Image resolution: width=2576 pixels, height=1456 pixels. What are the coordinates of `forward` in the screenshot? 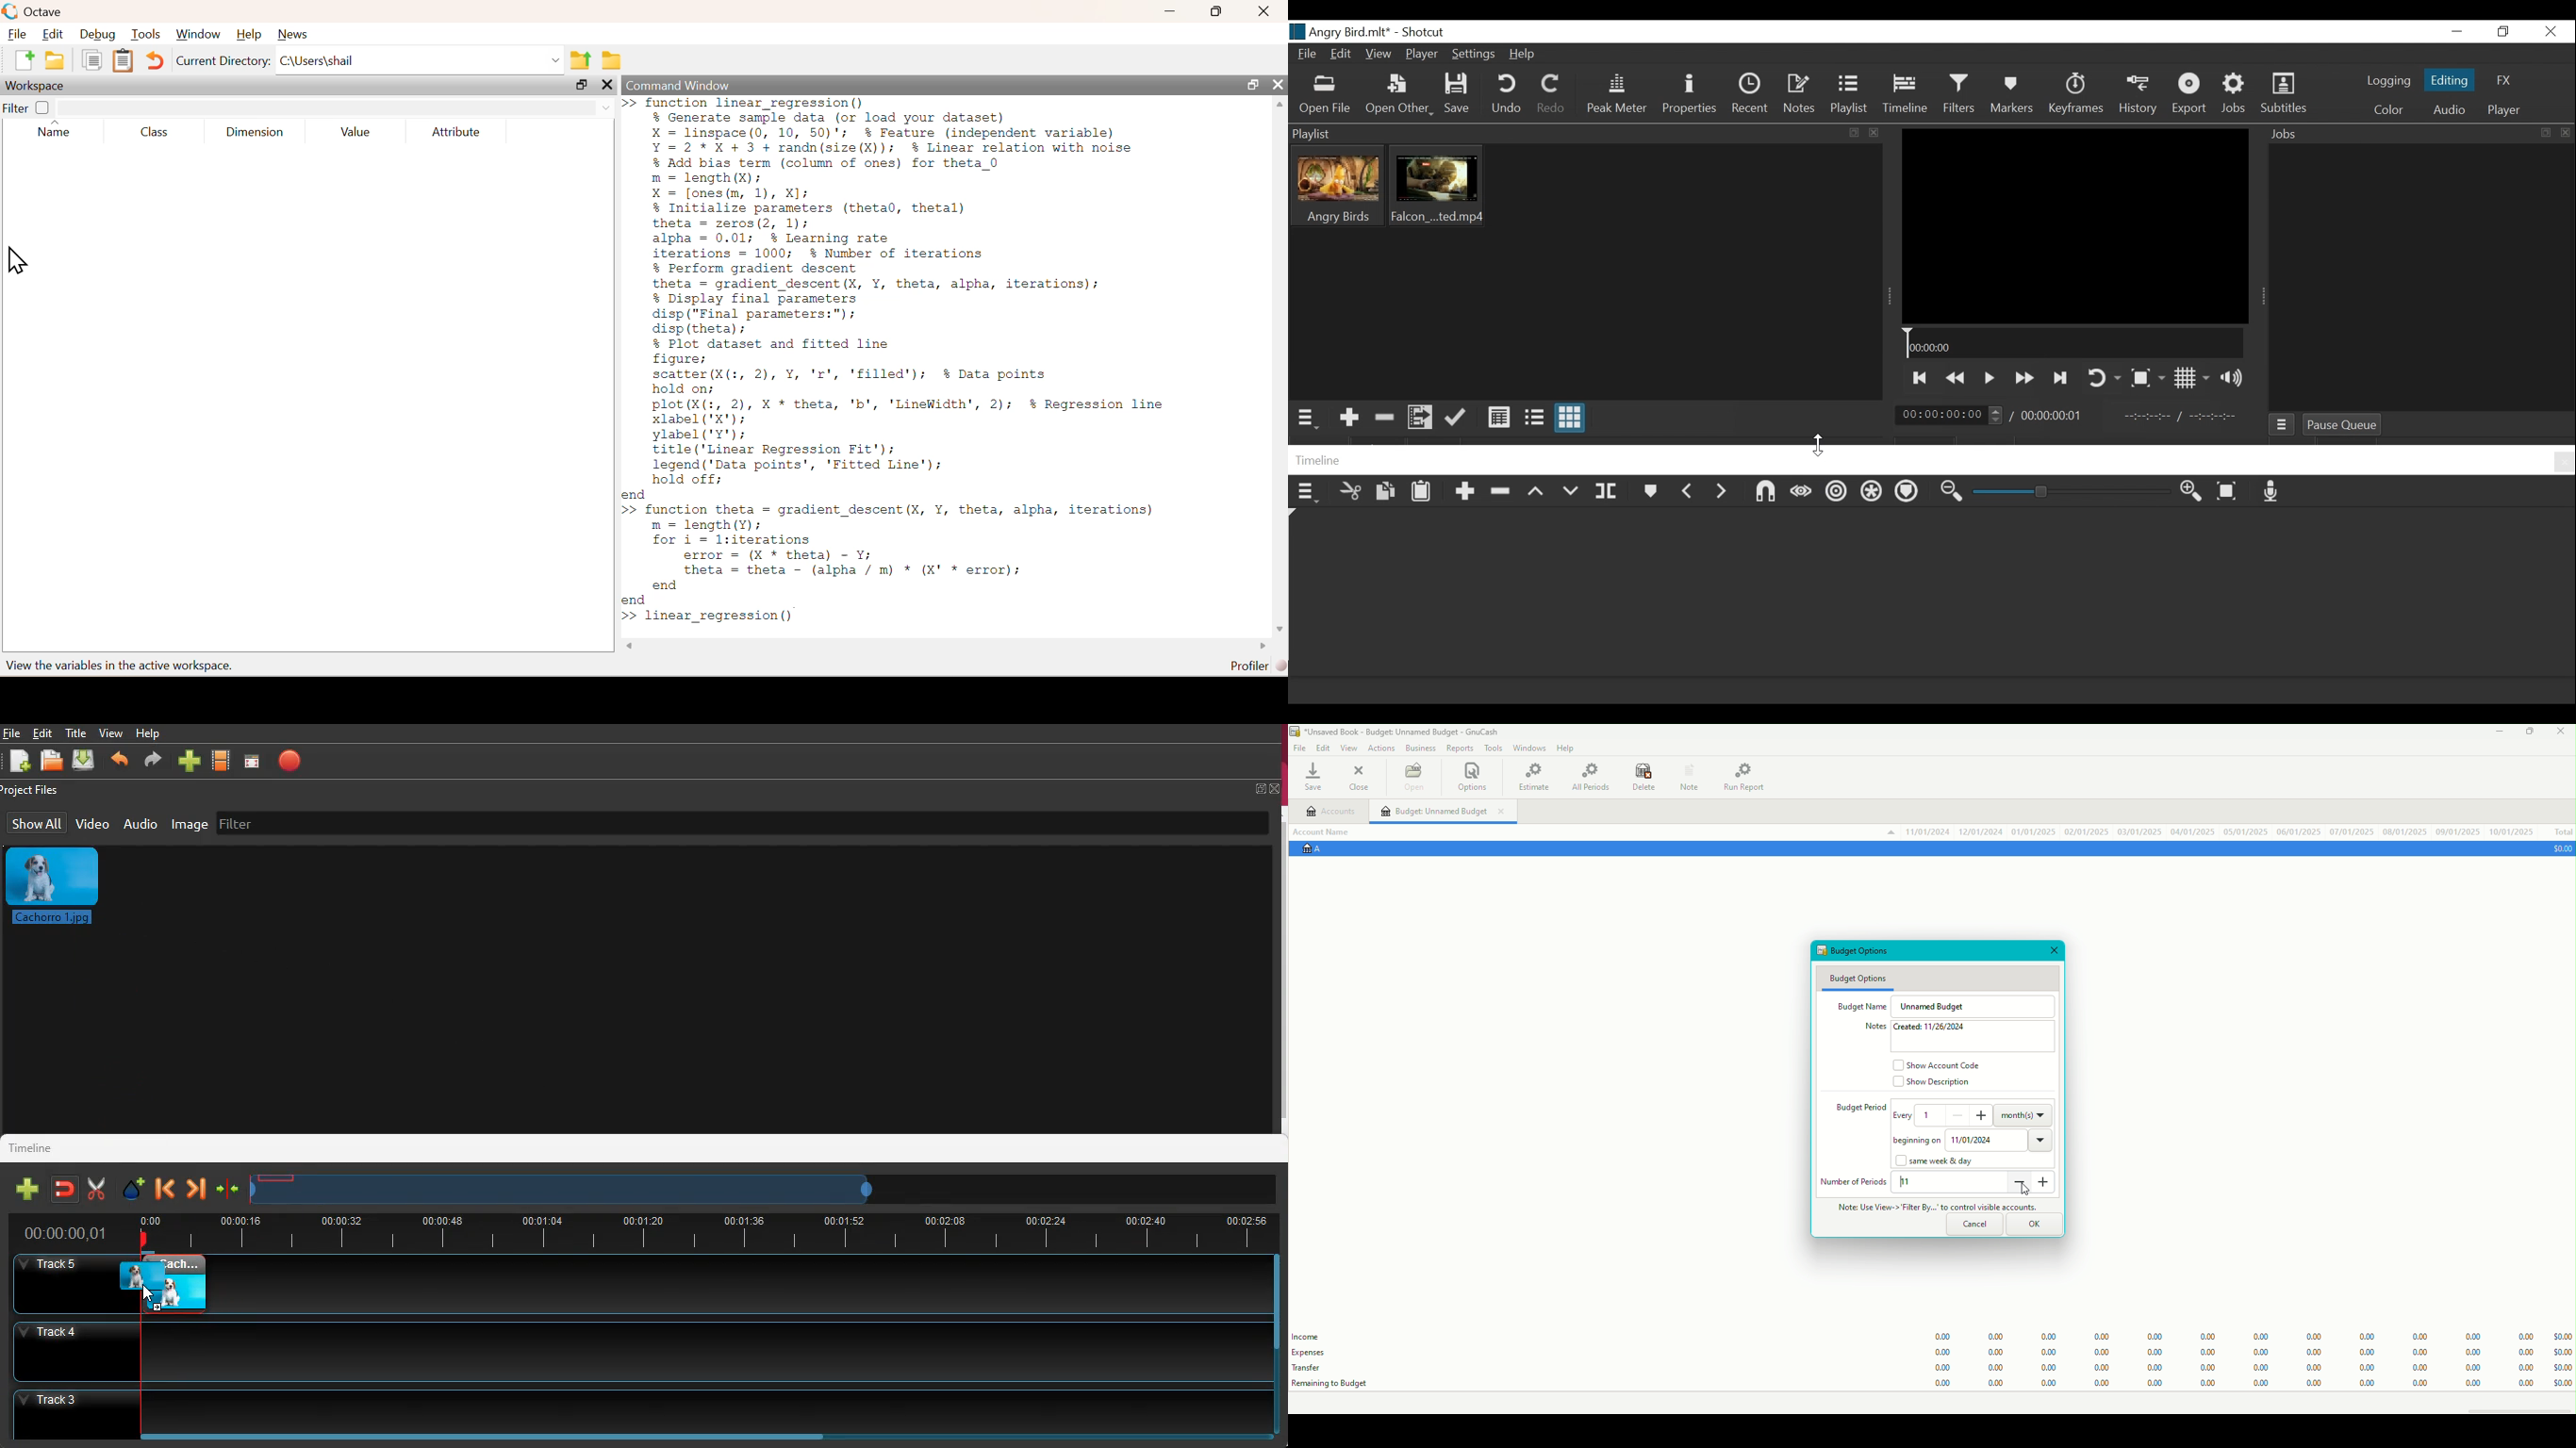 It's located at (195, 1190).